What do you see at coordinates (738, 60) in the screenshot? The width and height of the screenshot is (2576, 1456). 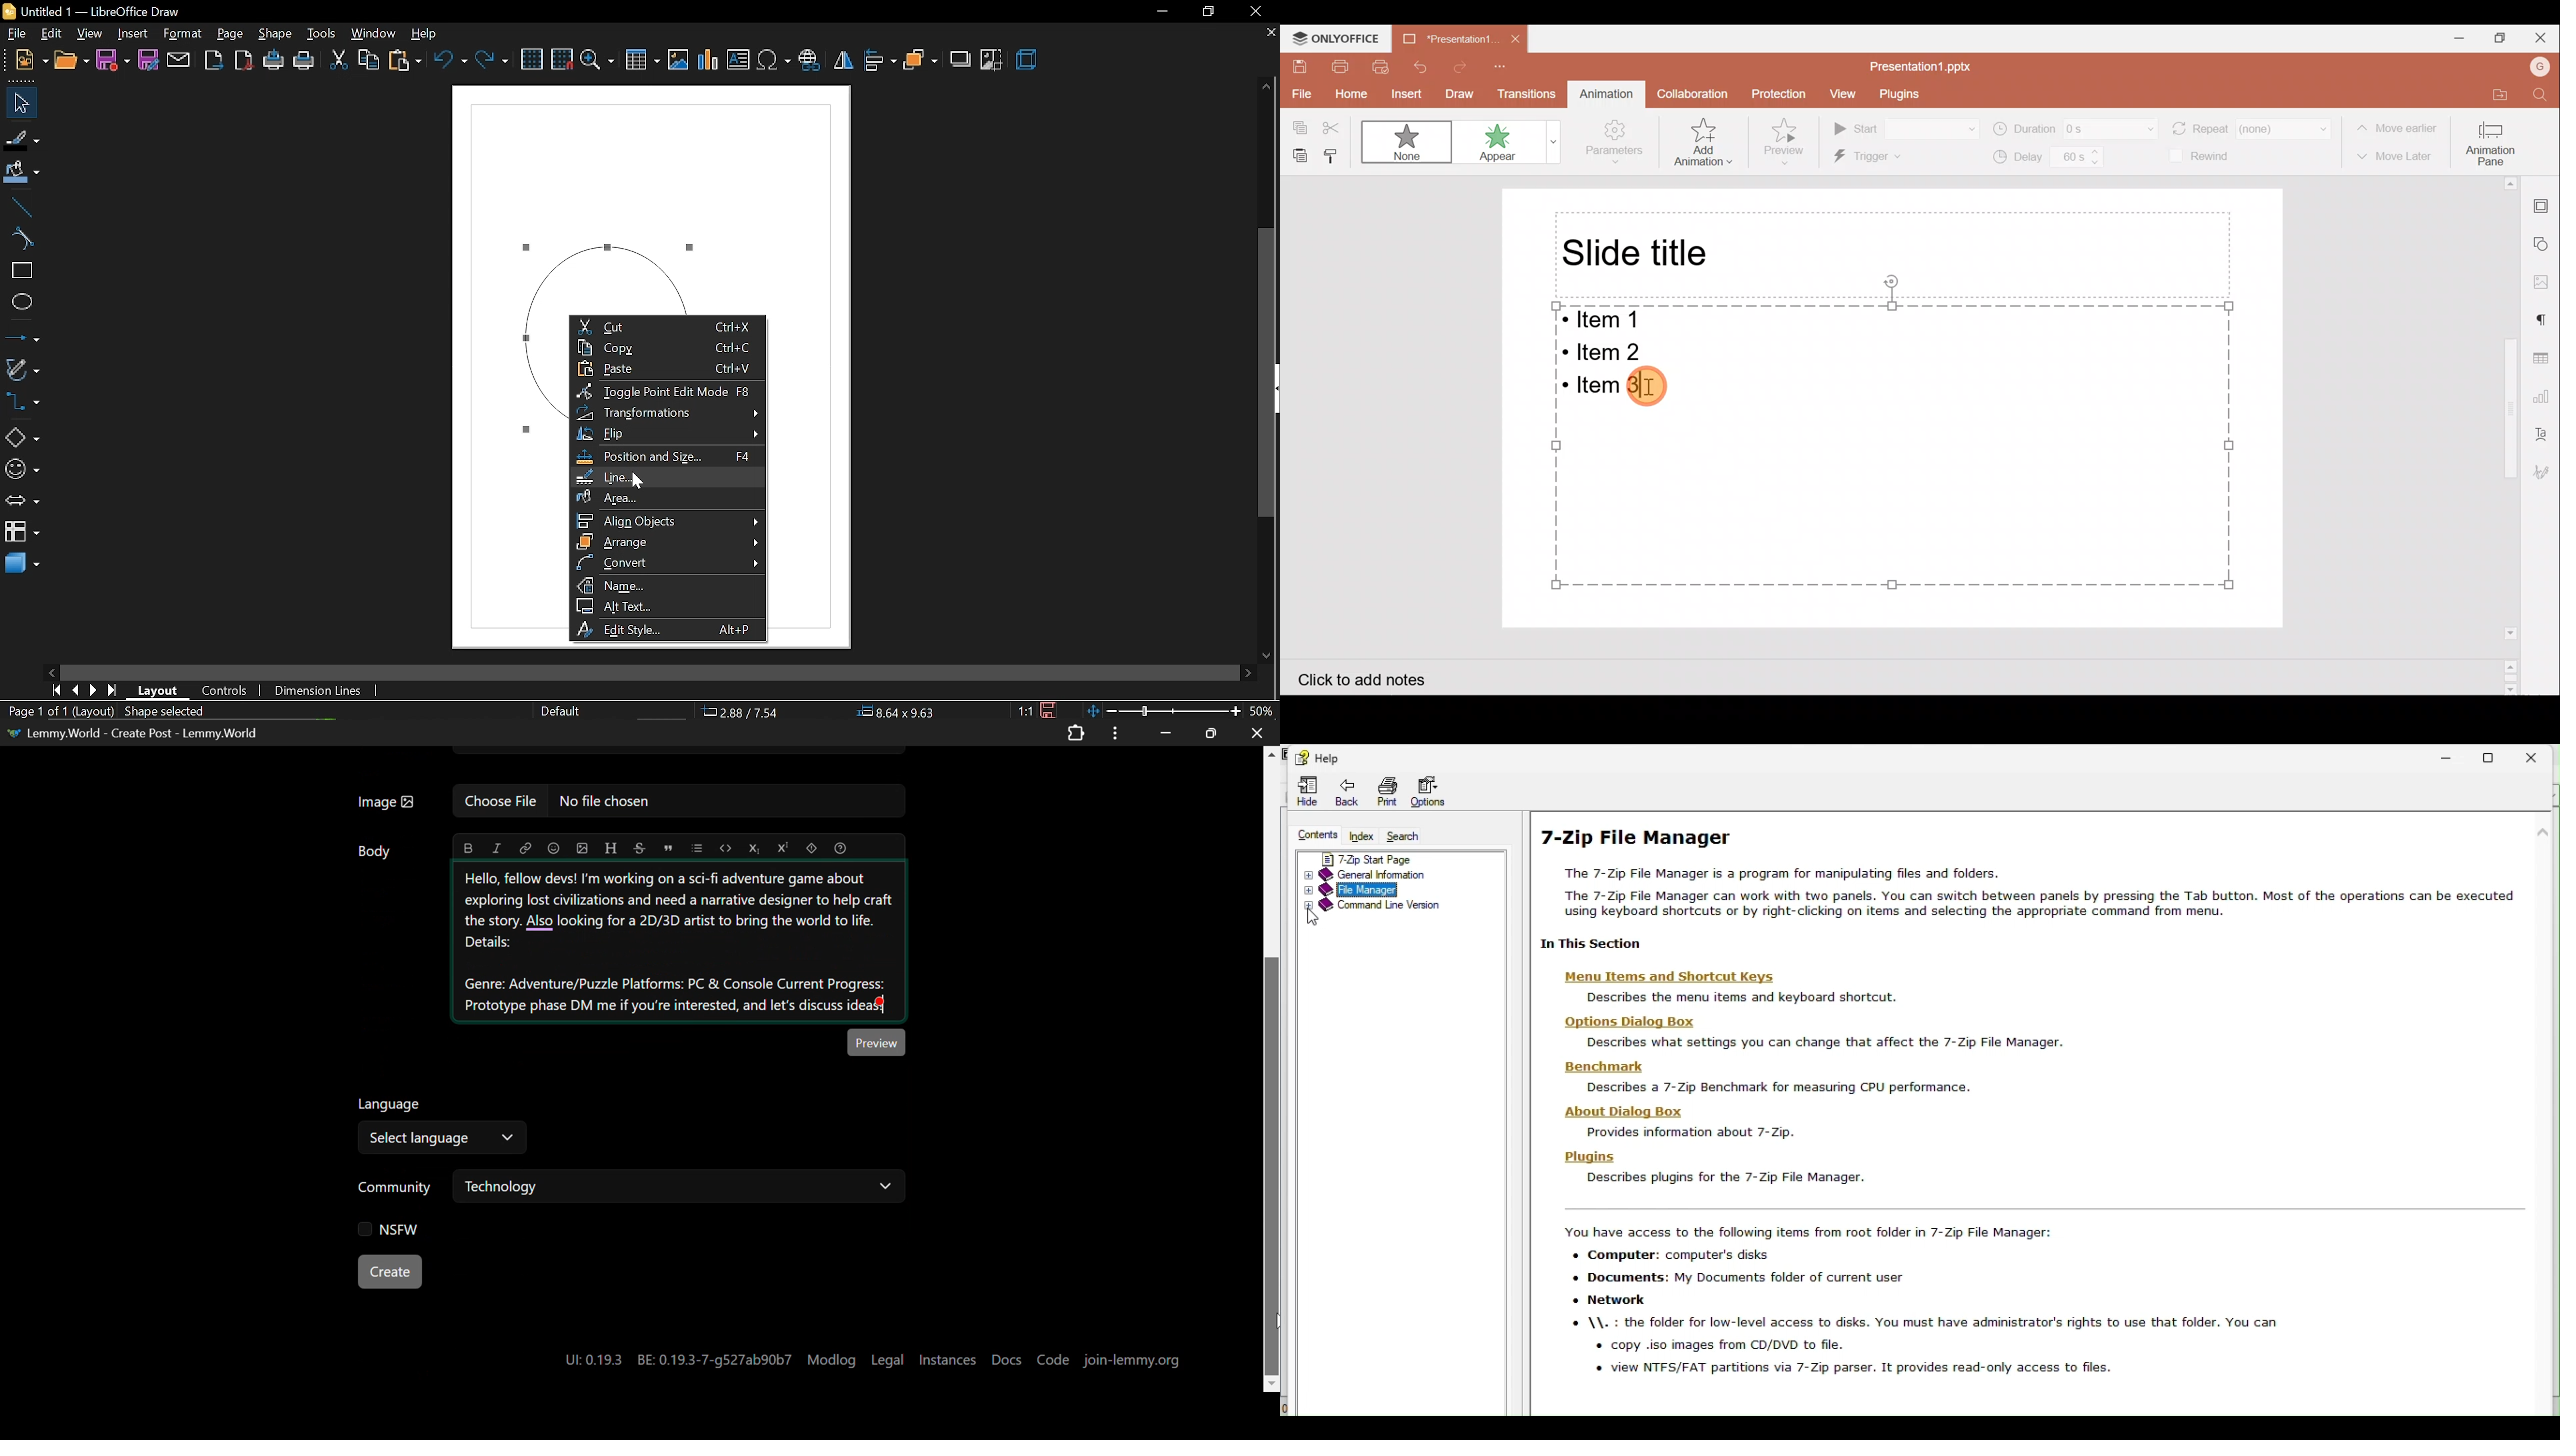 I see `insert text` at bounding box center [738, 60].